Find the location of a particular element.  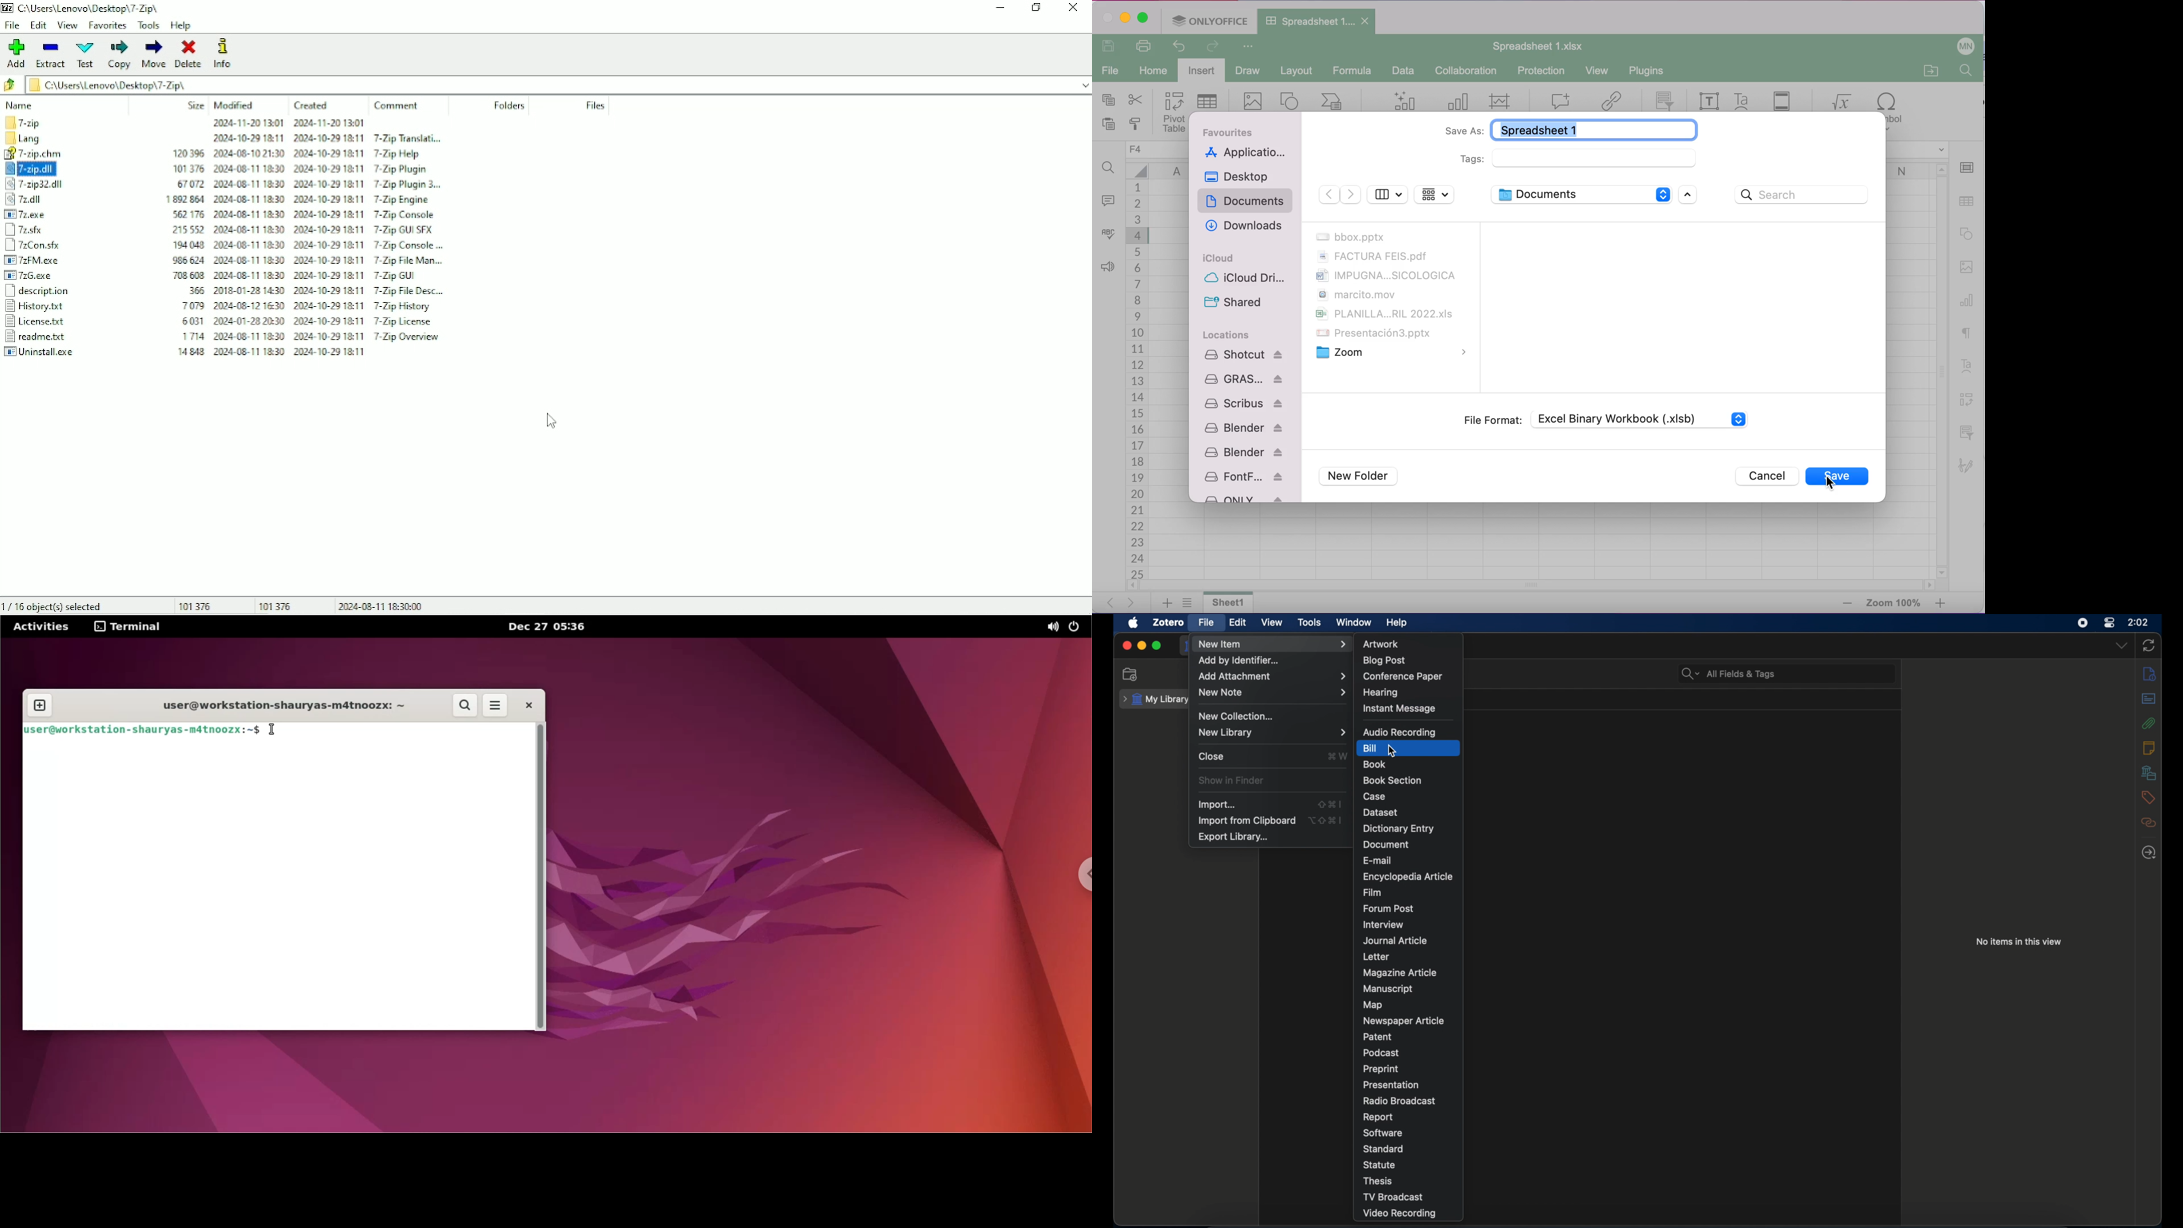

info is located at coordinates (2151, 673).